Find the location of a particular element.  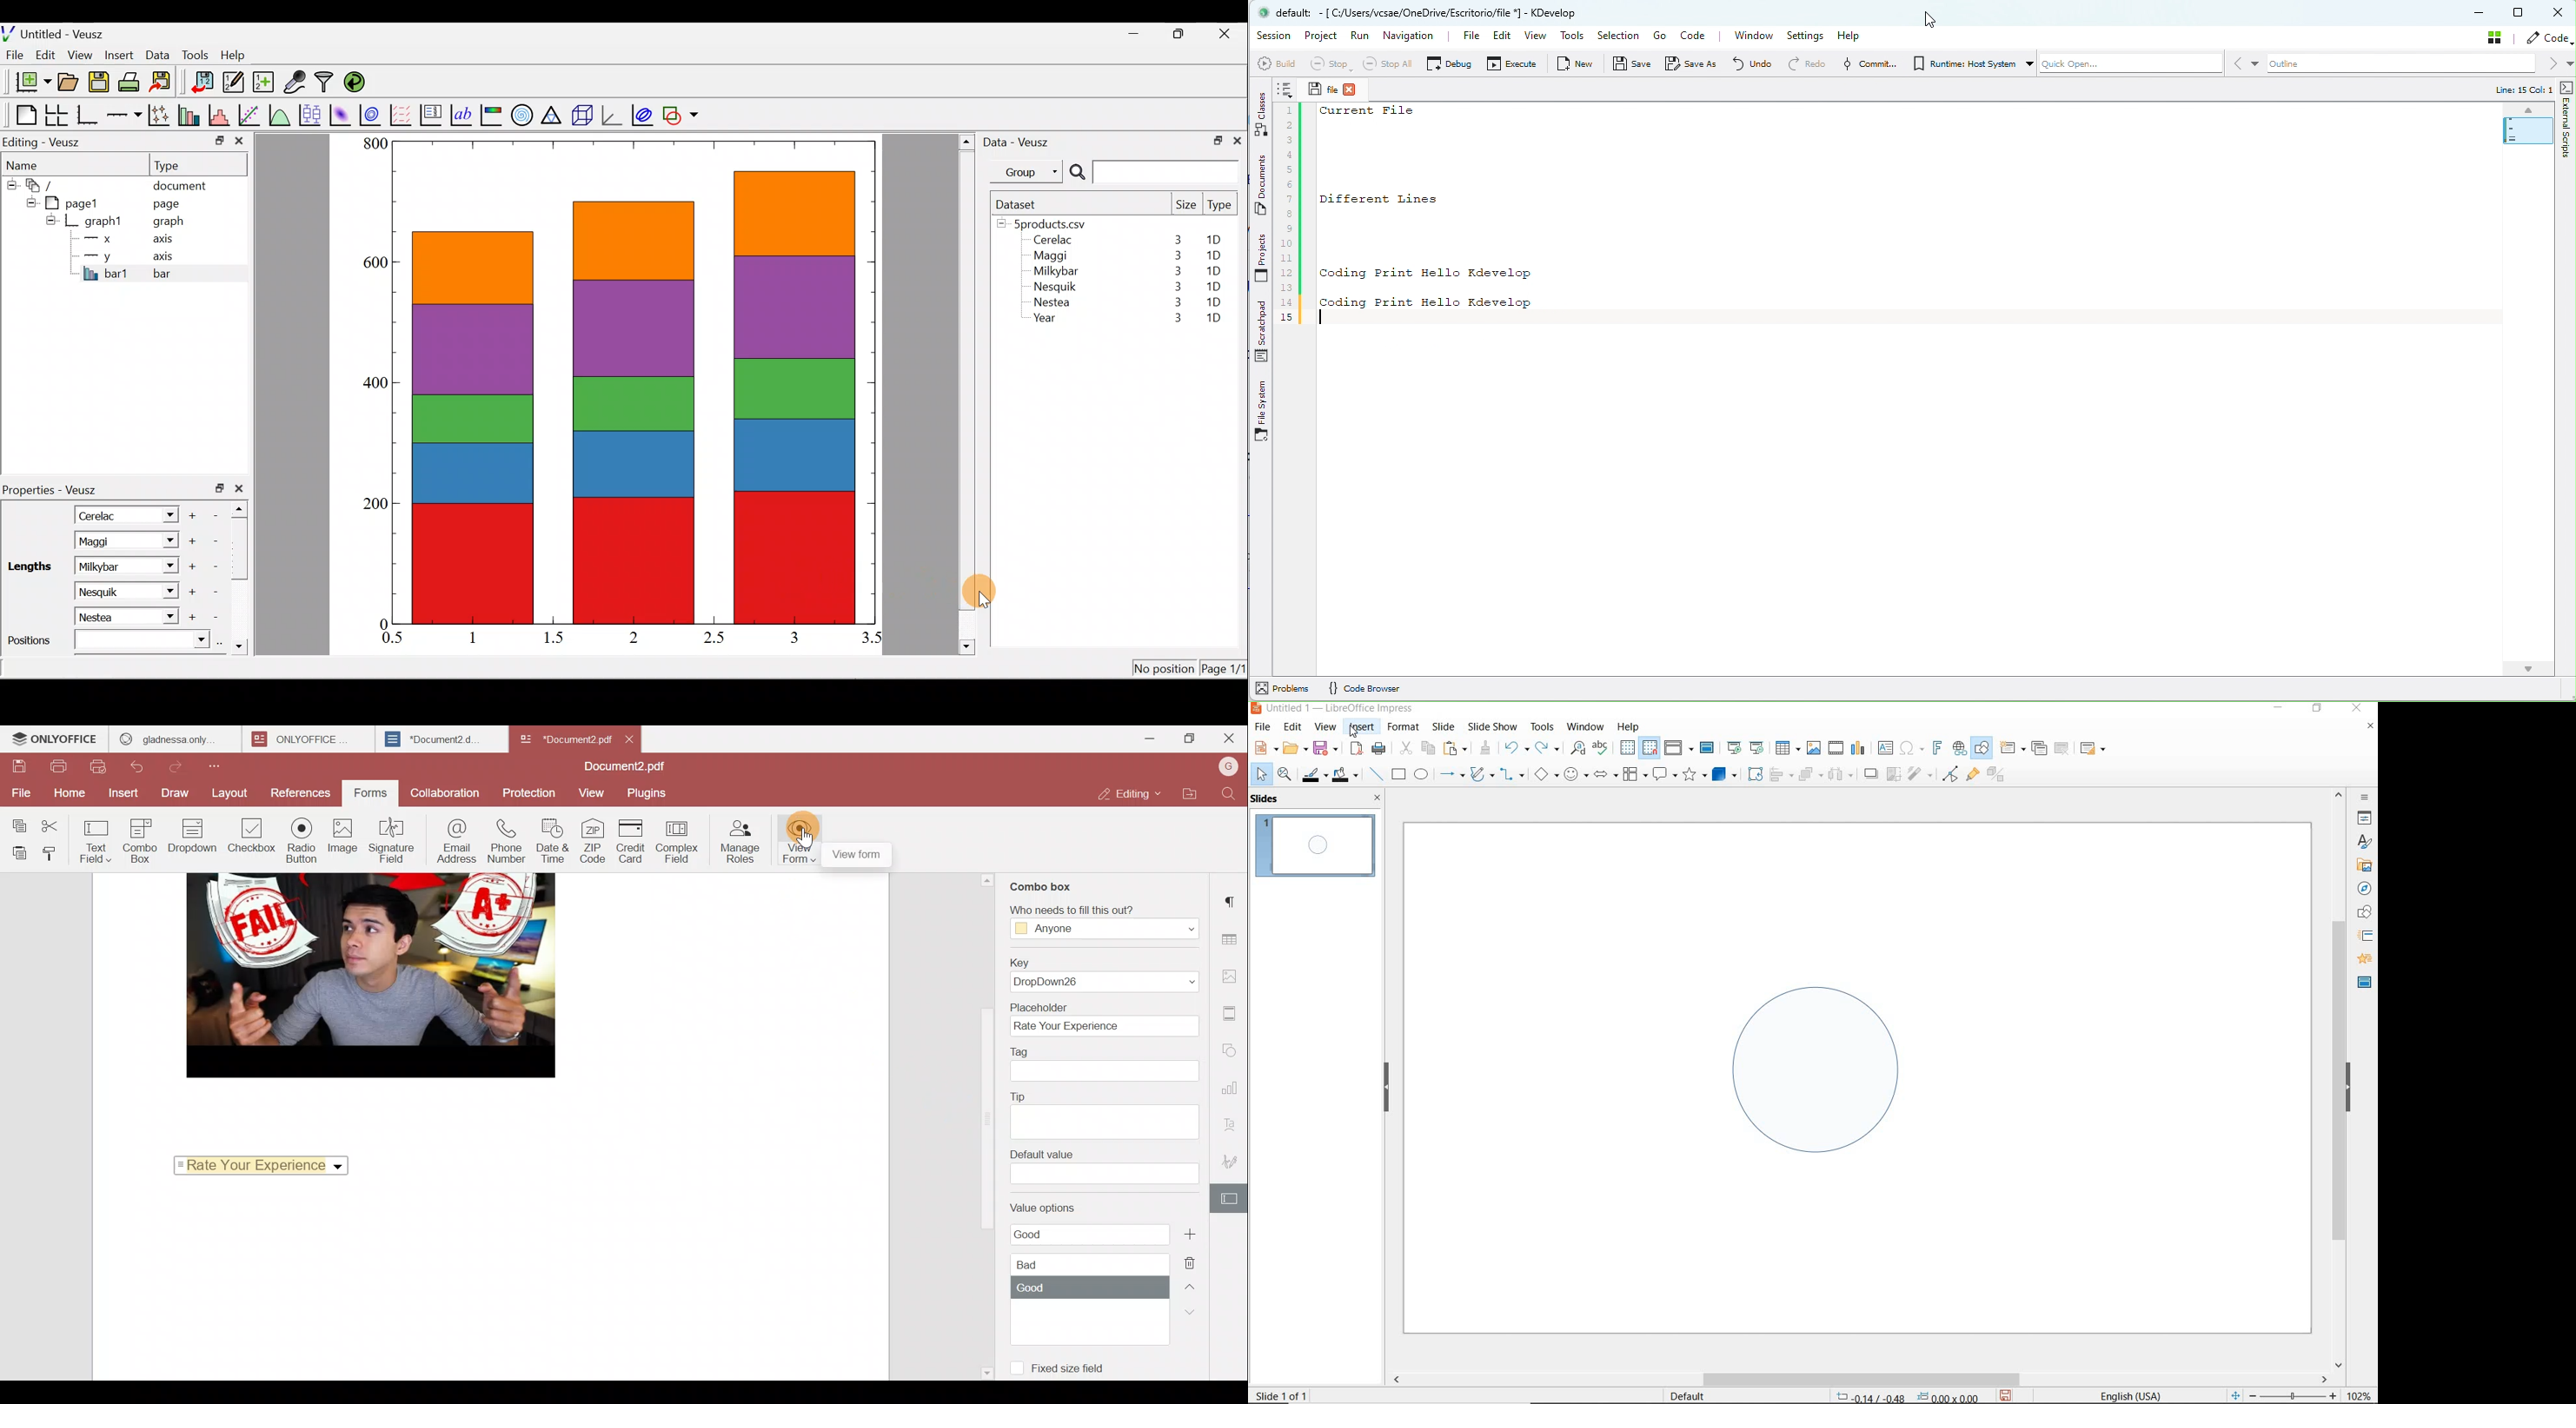

1D is located at coordinates (1213, 255).